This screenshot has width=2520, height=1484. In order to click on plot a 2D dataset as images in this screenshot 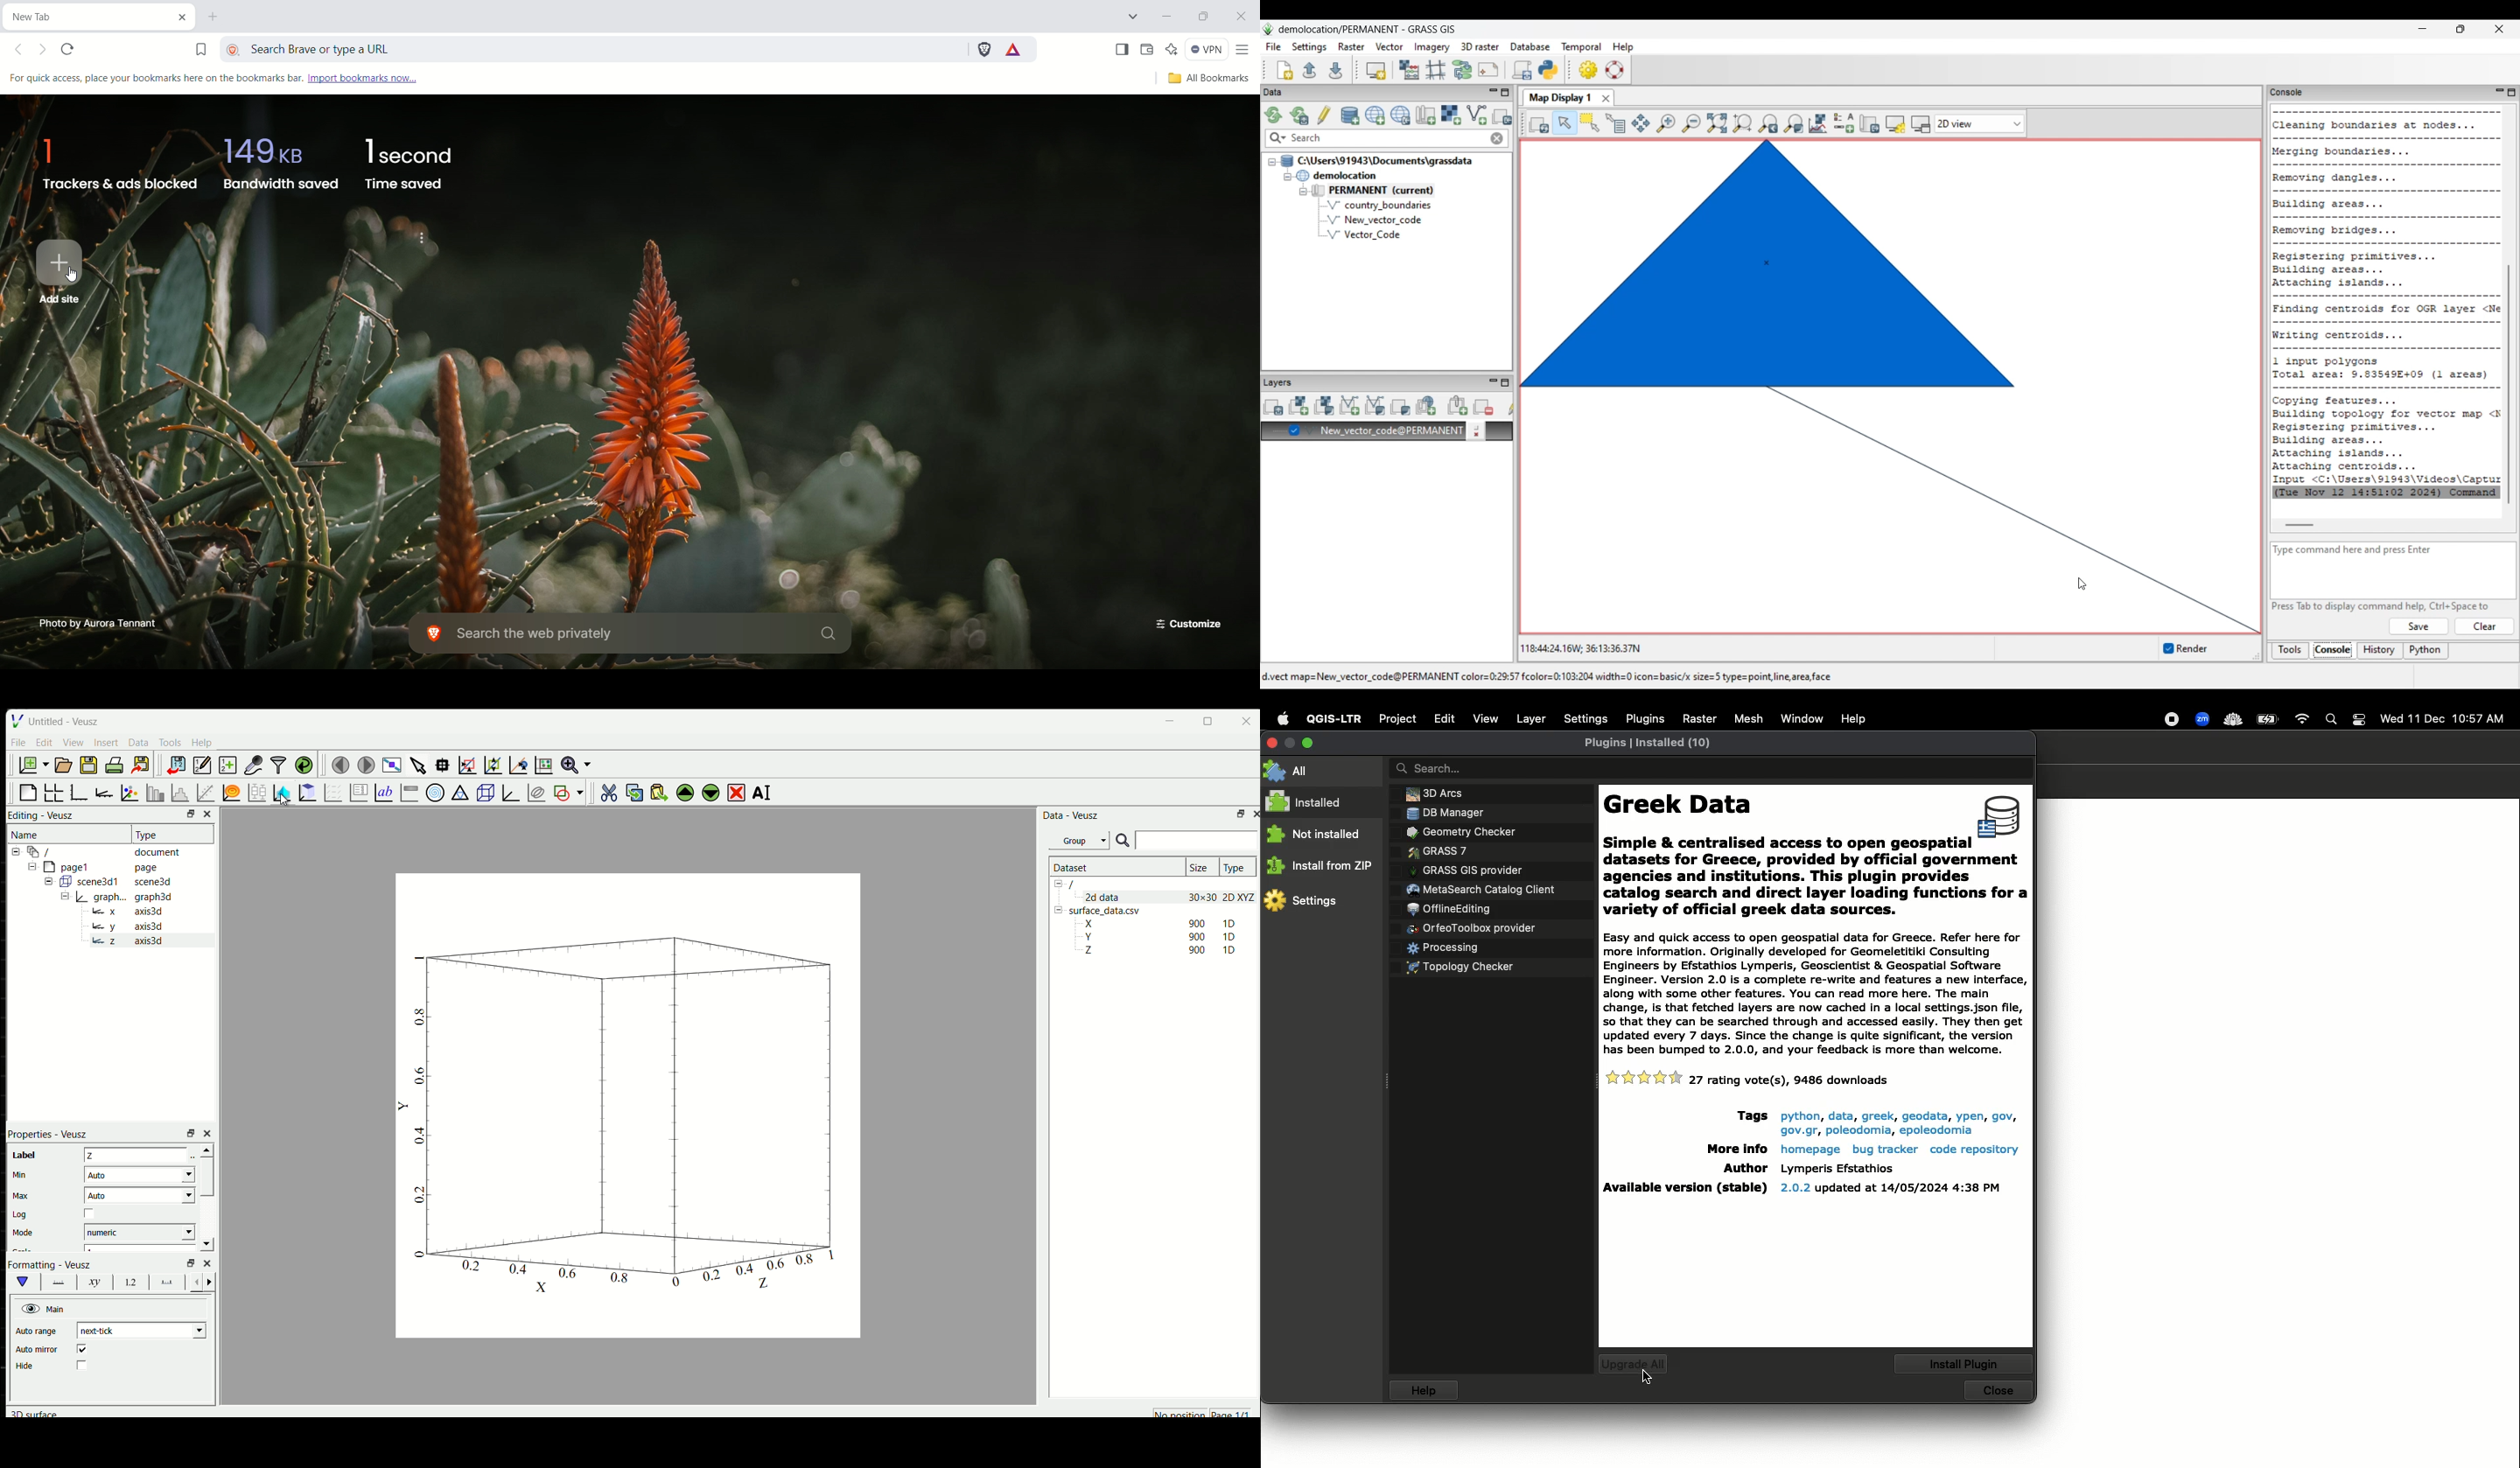, I will do `click(283, 792)`.